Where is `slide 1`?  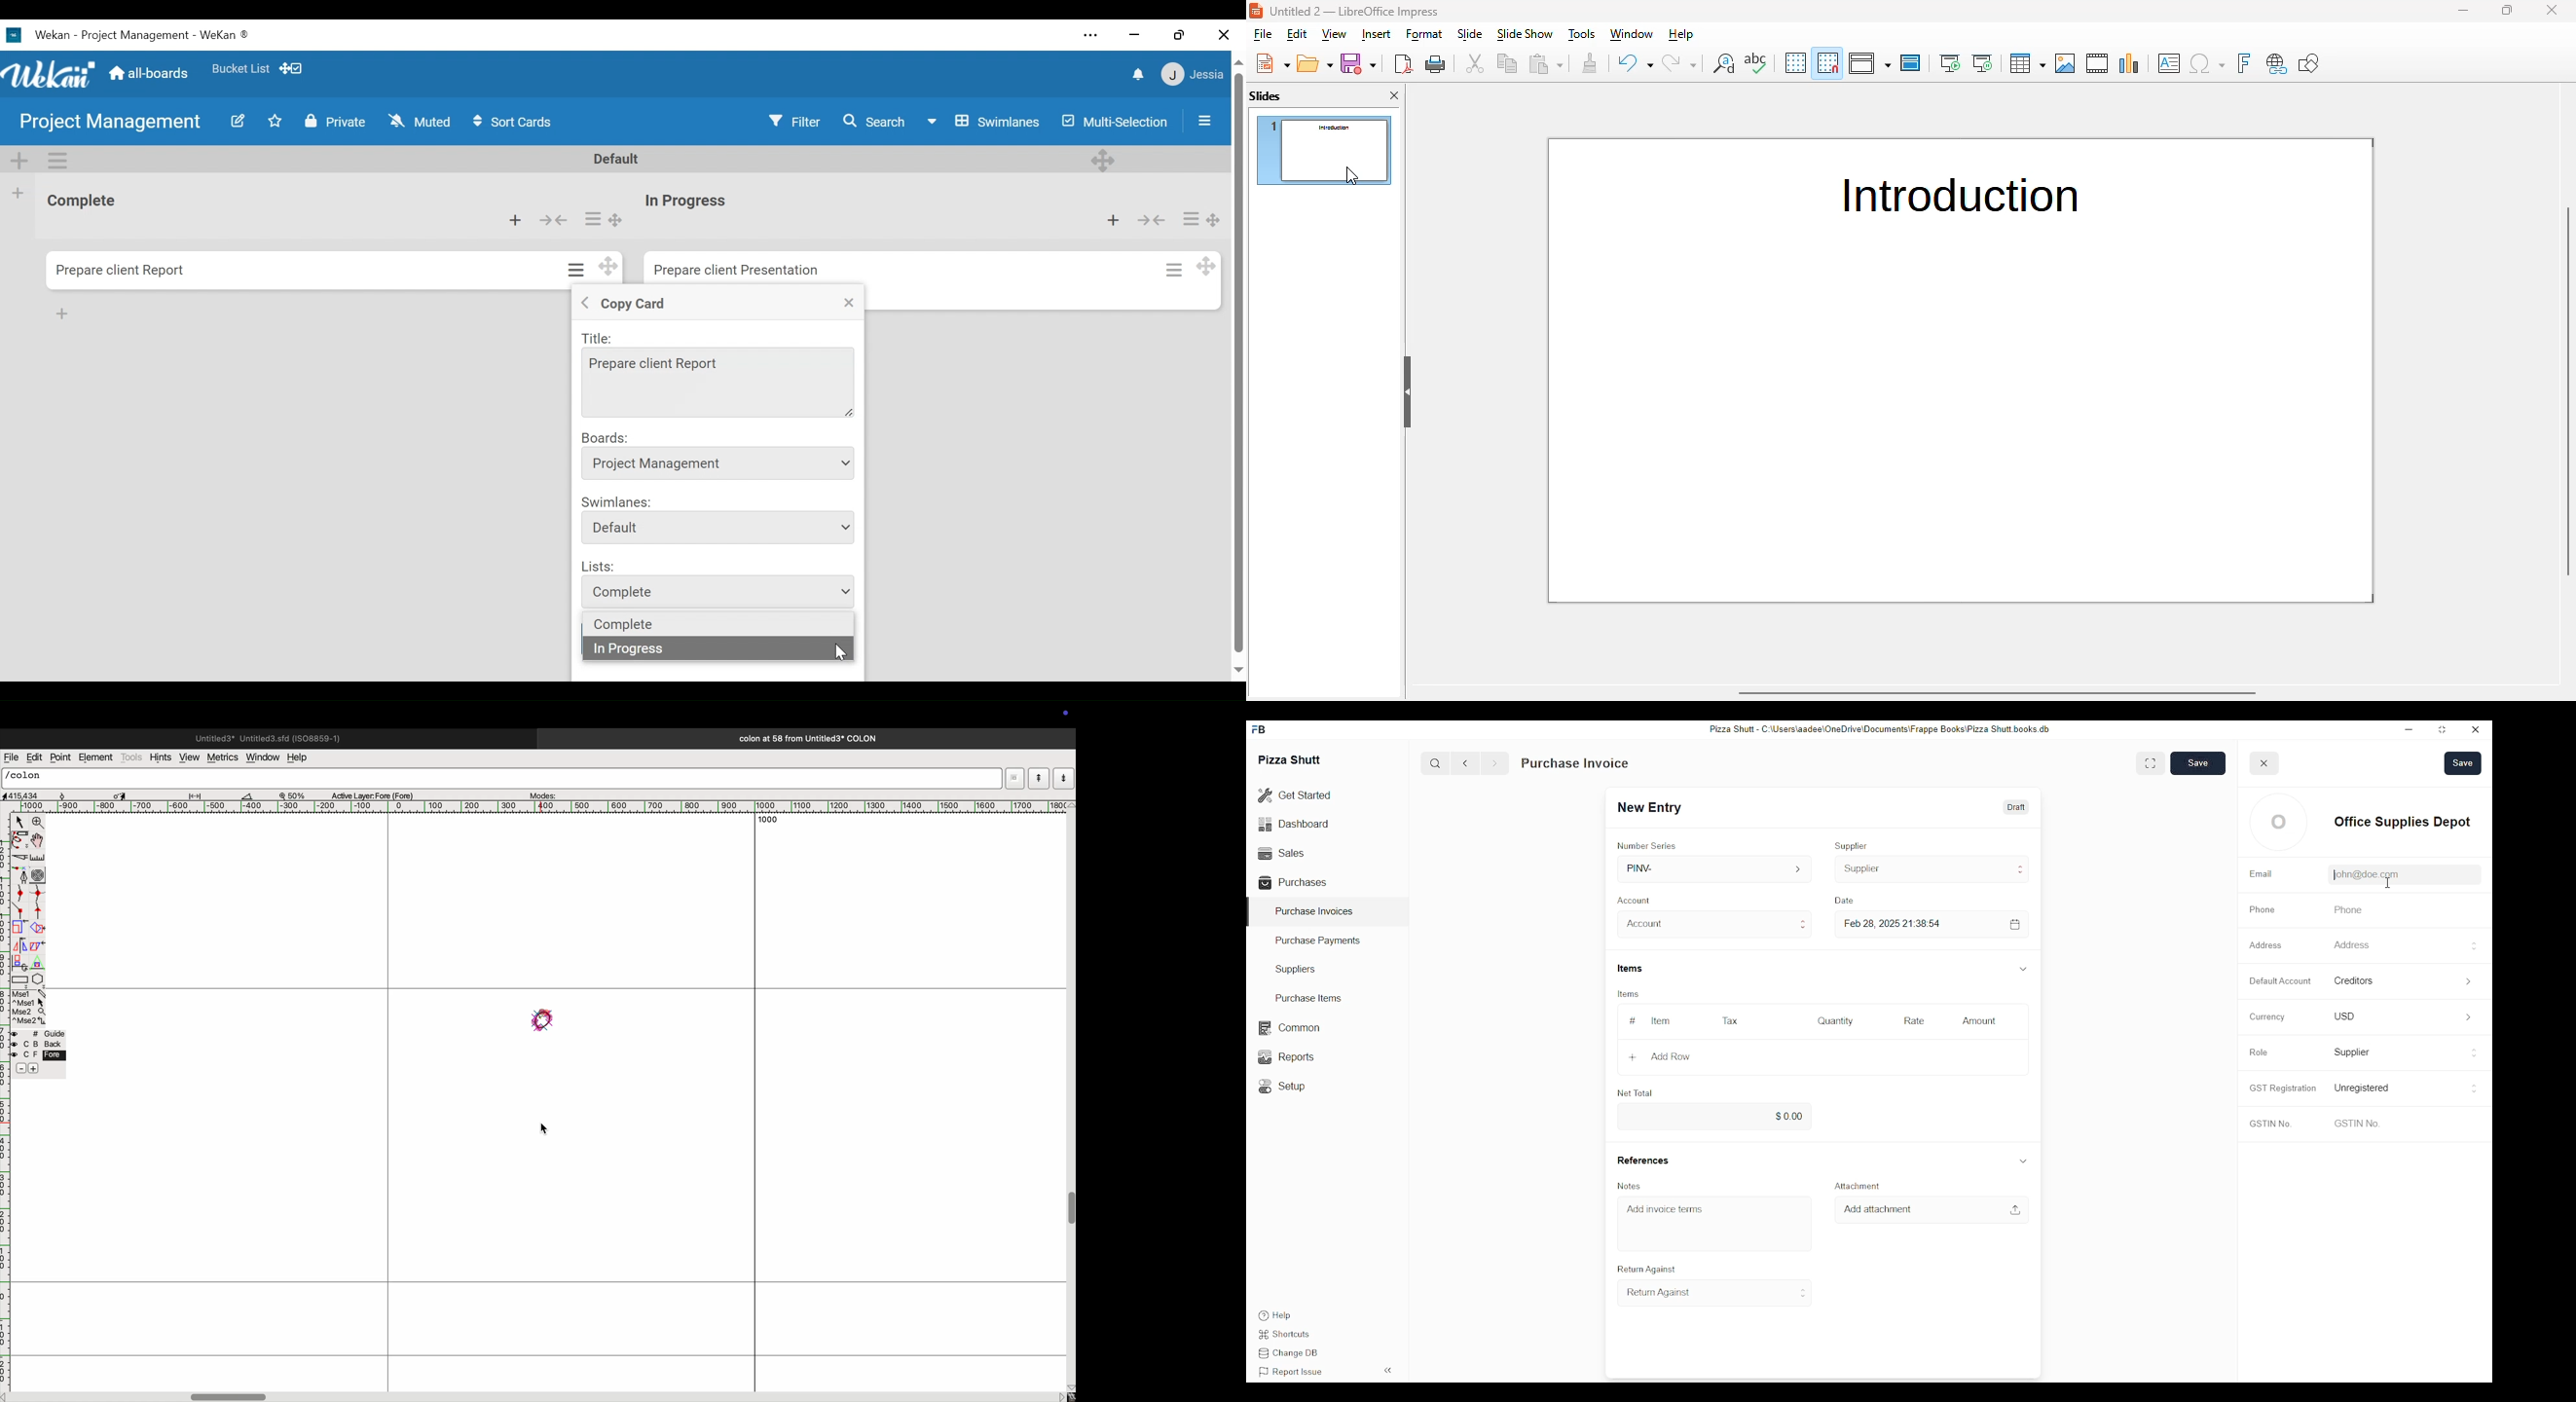 slide 1 is located at coordinates (1323, 149).